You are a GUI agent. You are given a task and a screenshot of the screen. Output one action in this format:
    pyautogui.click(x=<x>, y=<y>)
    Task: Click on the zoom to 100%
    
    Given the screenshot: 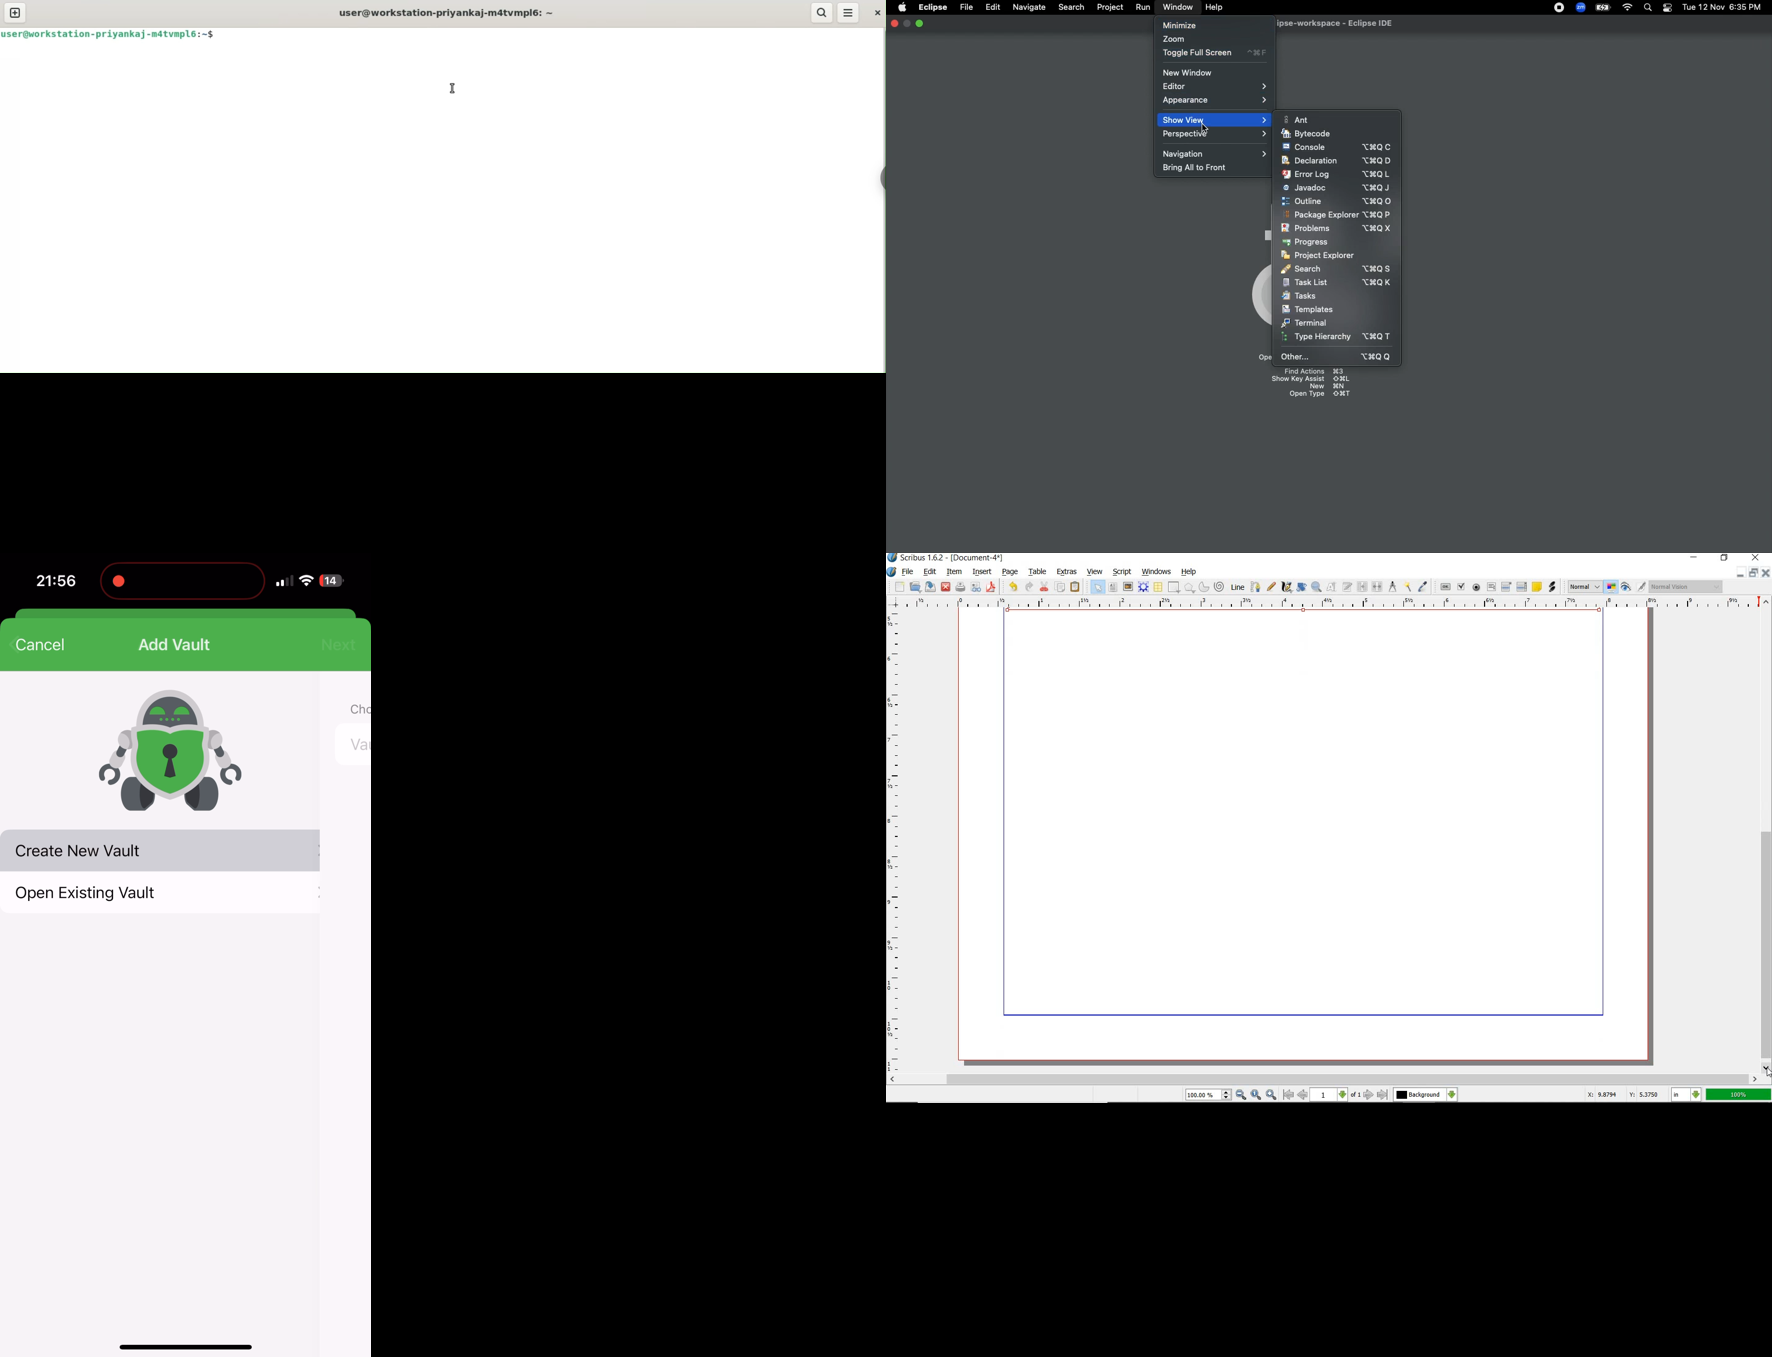 What is the action you would take?
    pyautogui.click(x=1257, y=1095)
    